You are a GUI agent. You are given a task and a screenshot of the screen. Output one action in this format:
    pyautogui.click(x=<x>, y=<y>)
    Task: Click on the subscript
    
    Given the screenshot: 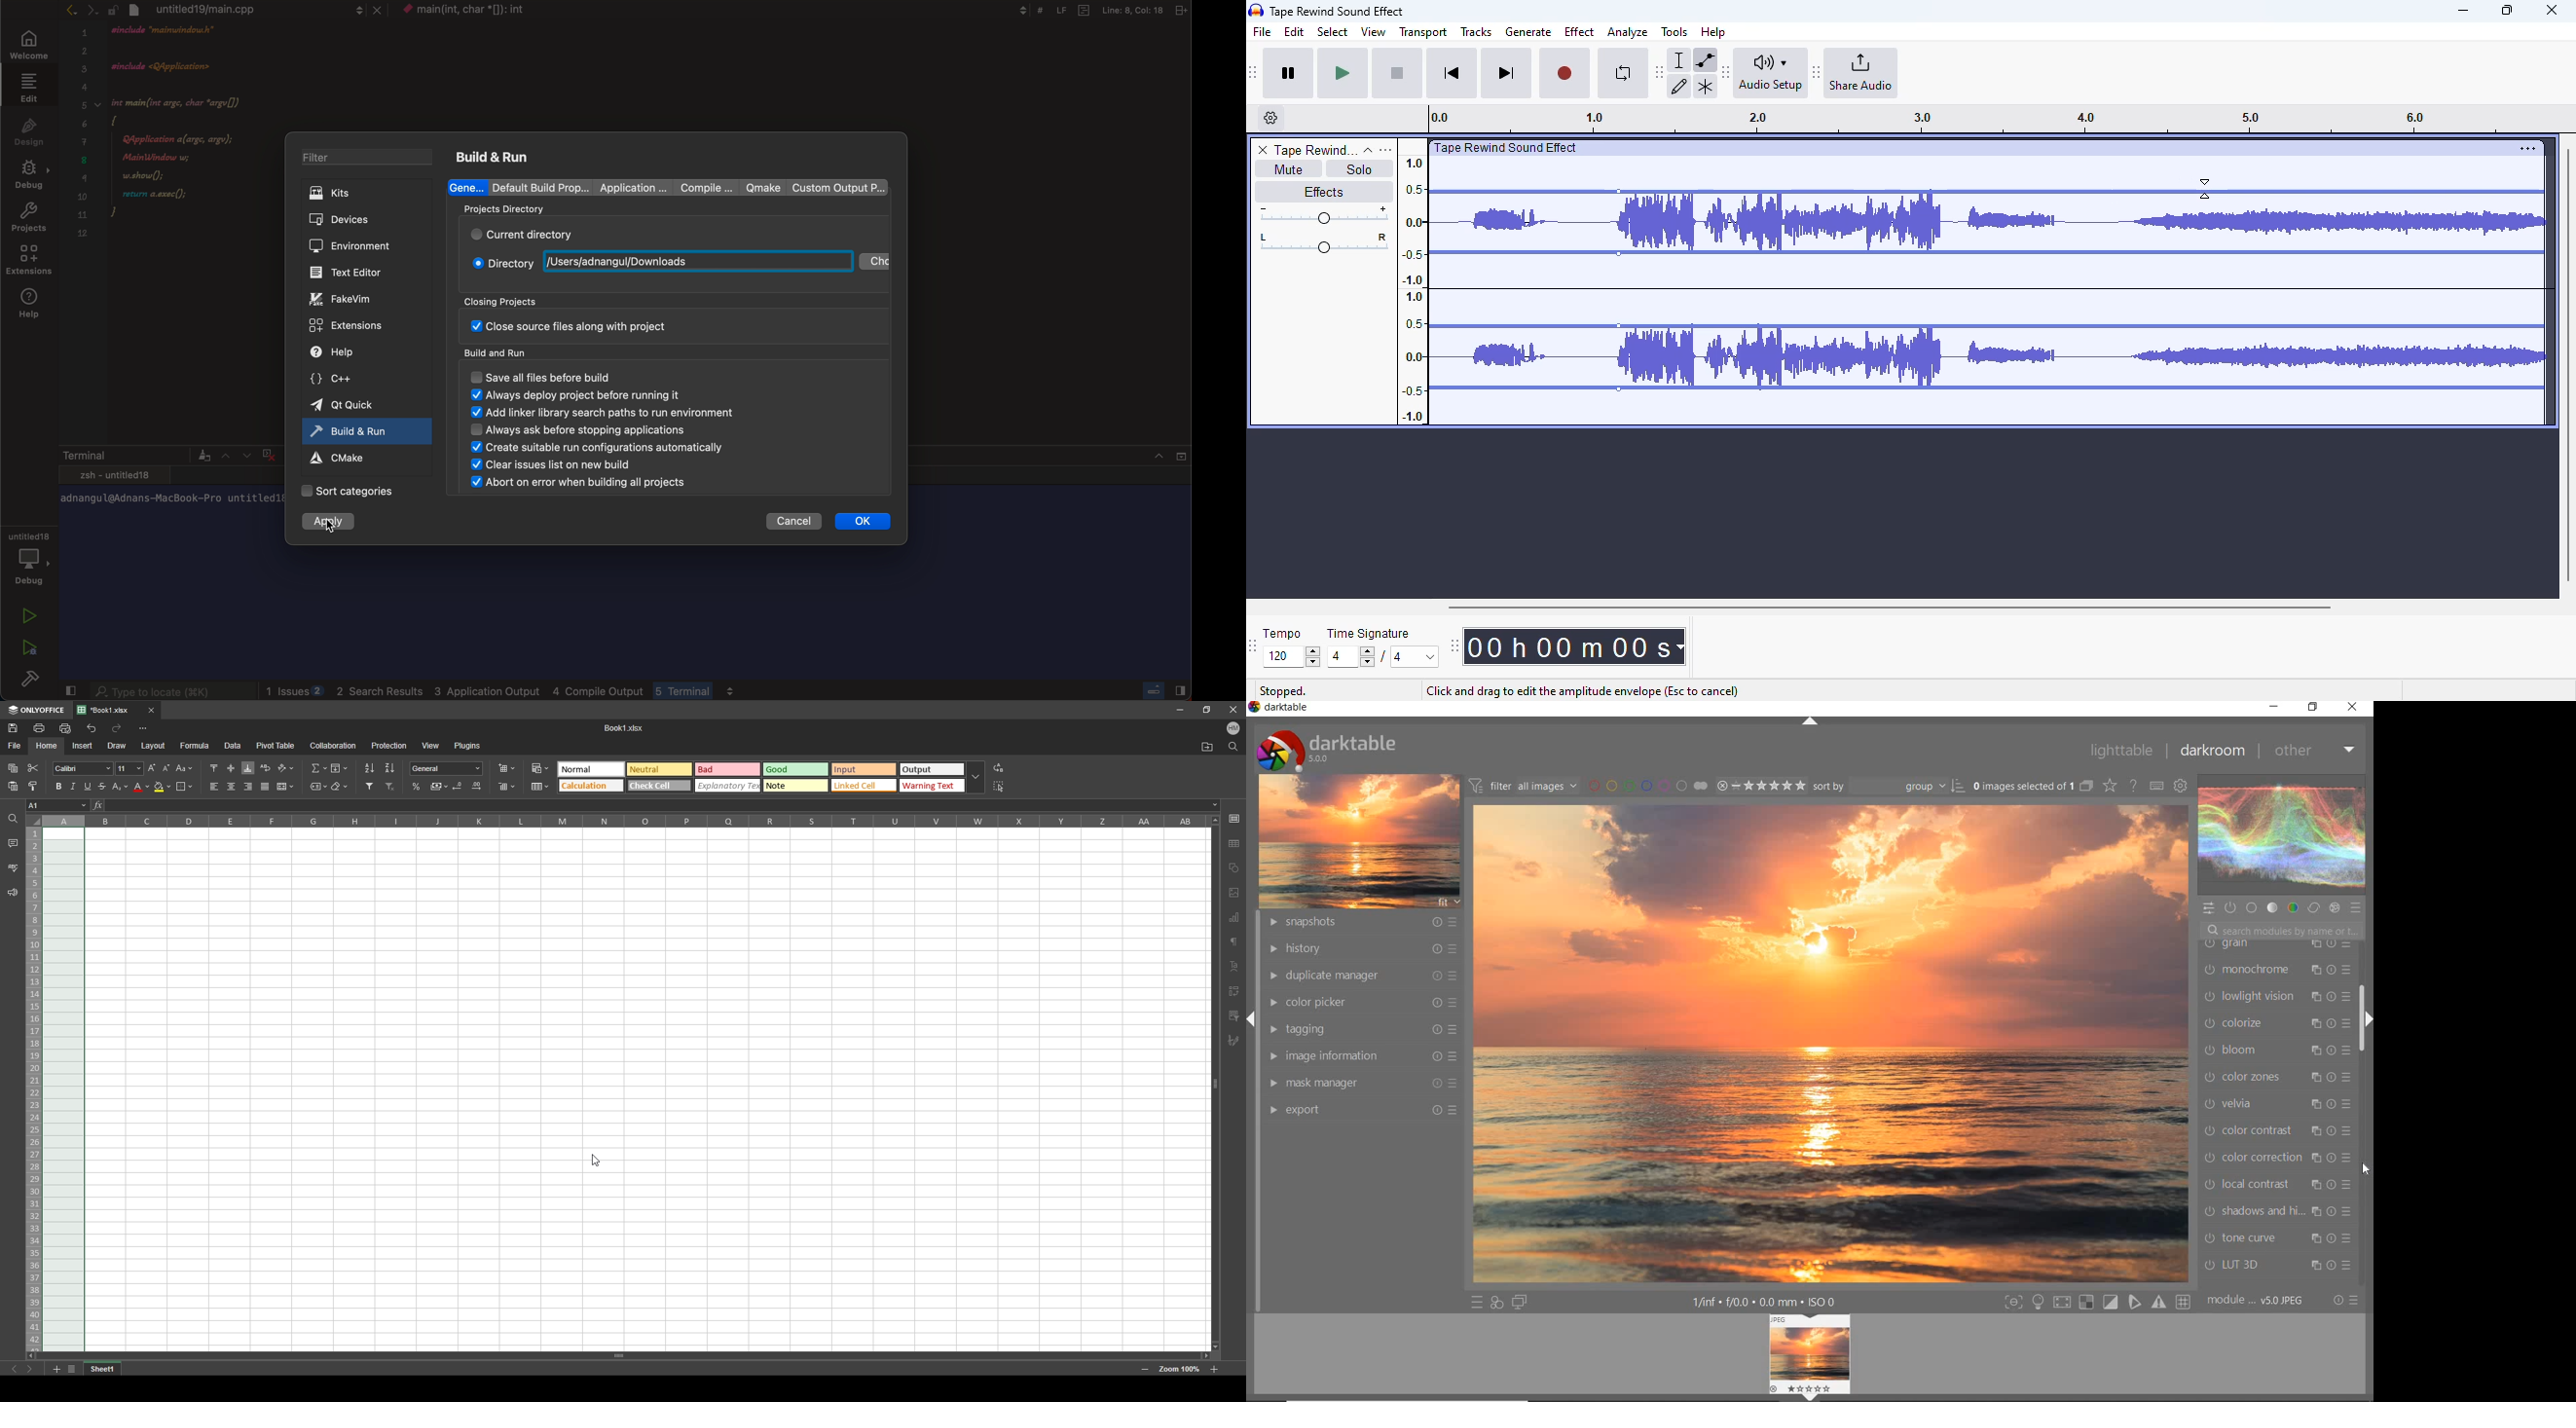 What is the action you would take?
    pyautogui.click(x=121, y=786)
    